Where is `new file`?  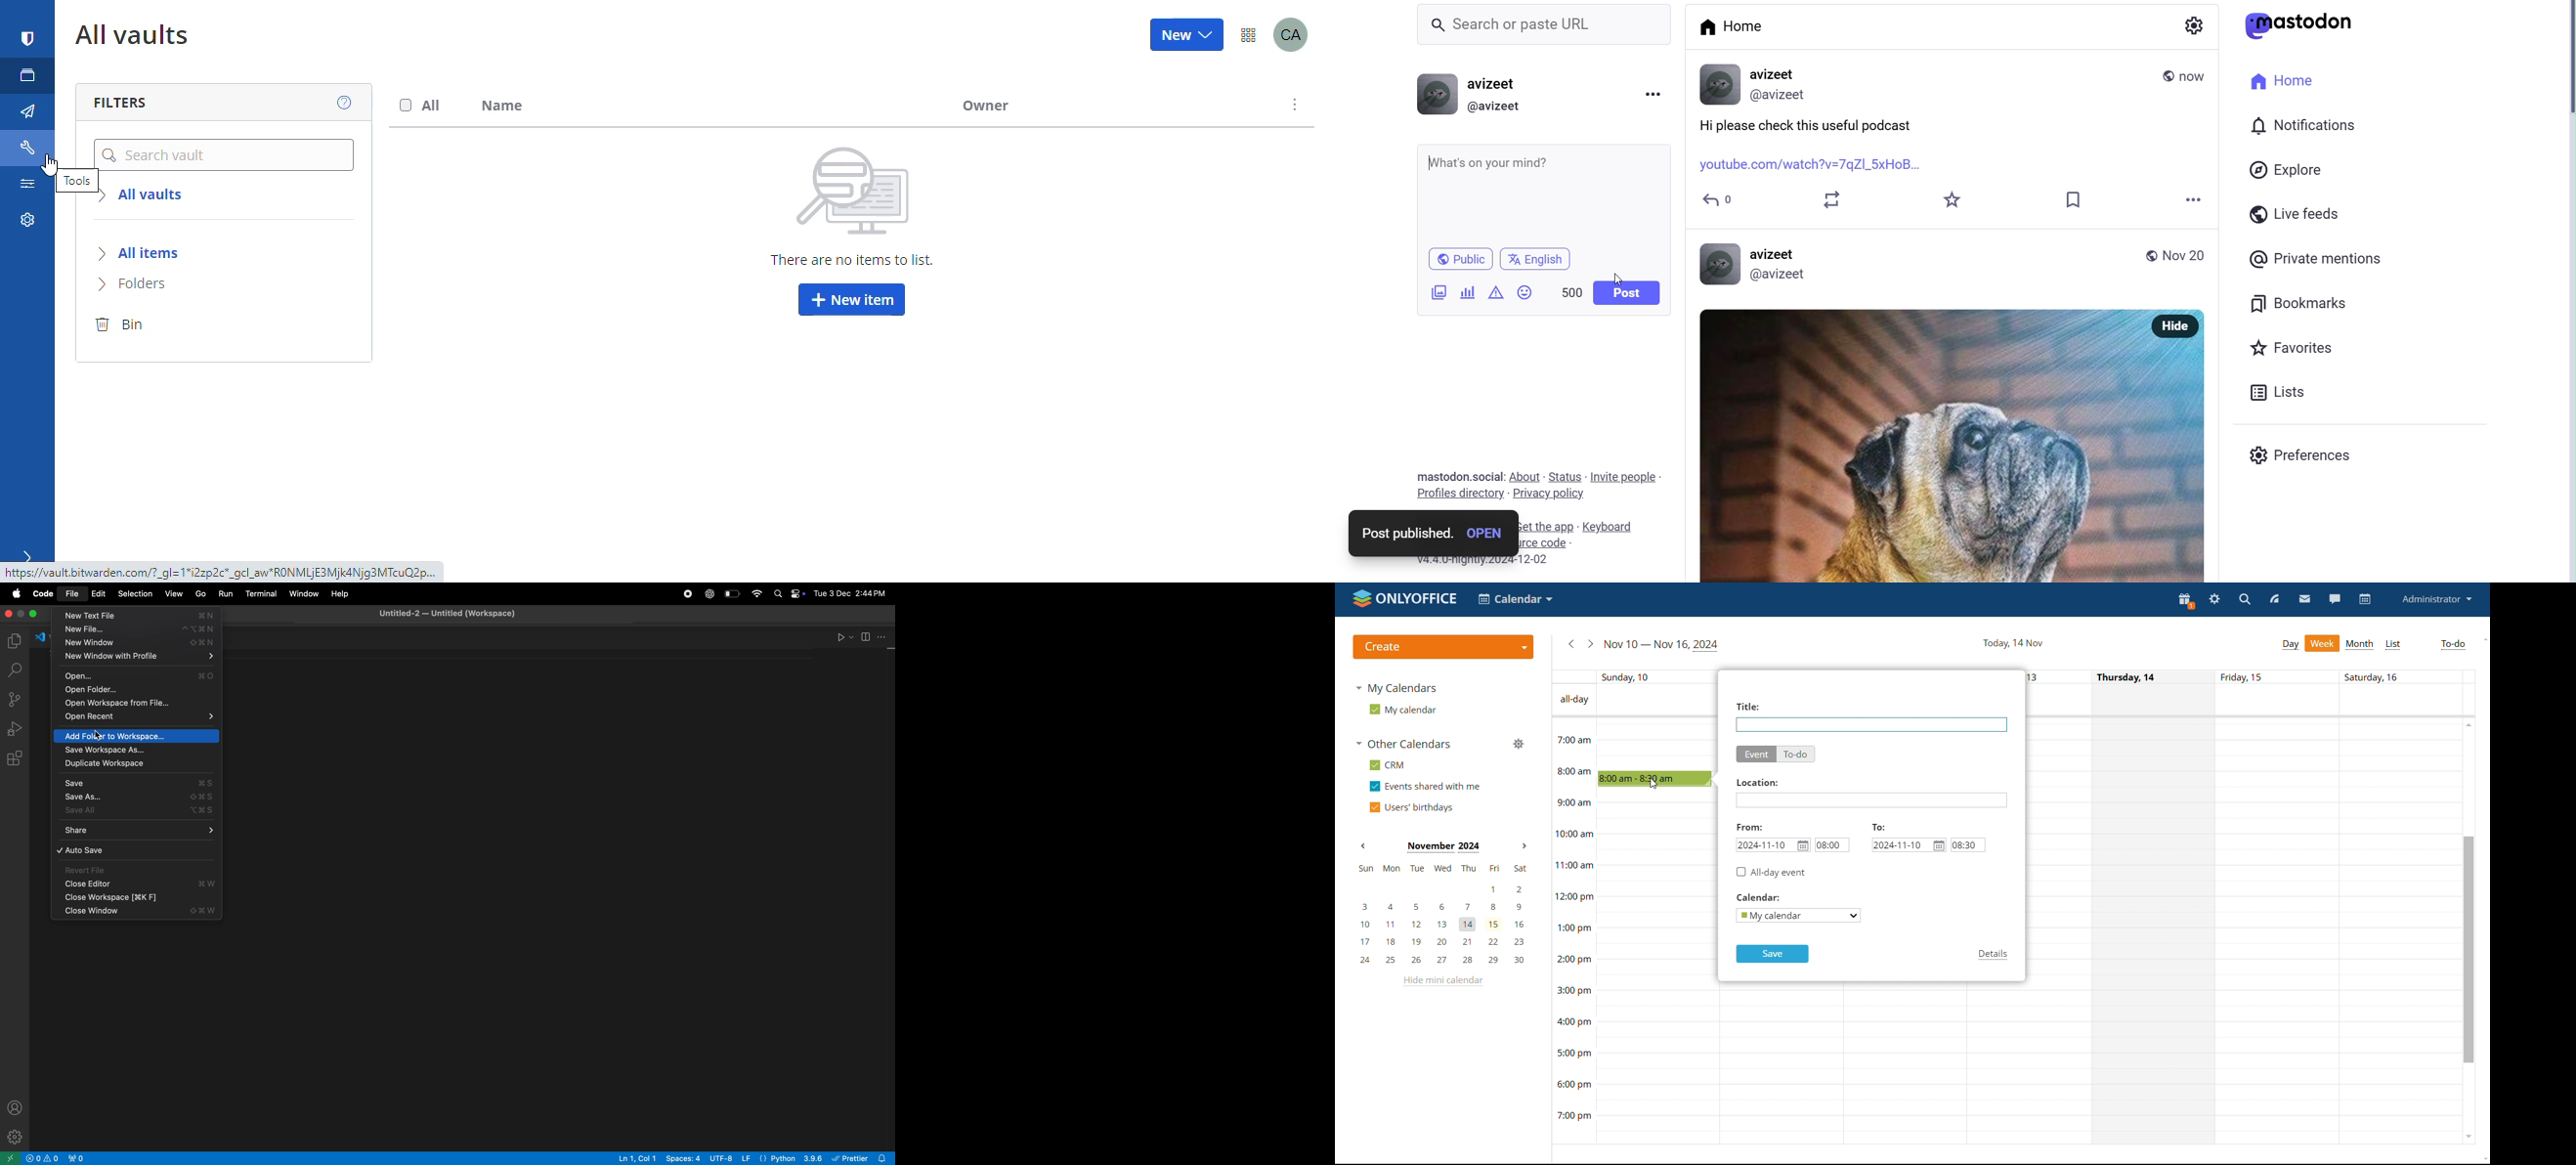
new file is located at coordinates (137, 629).